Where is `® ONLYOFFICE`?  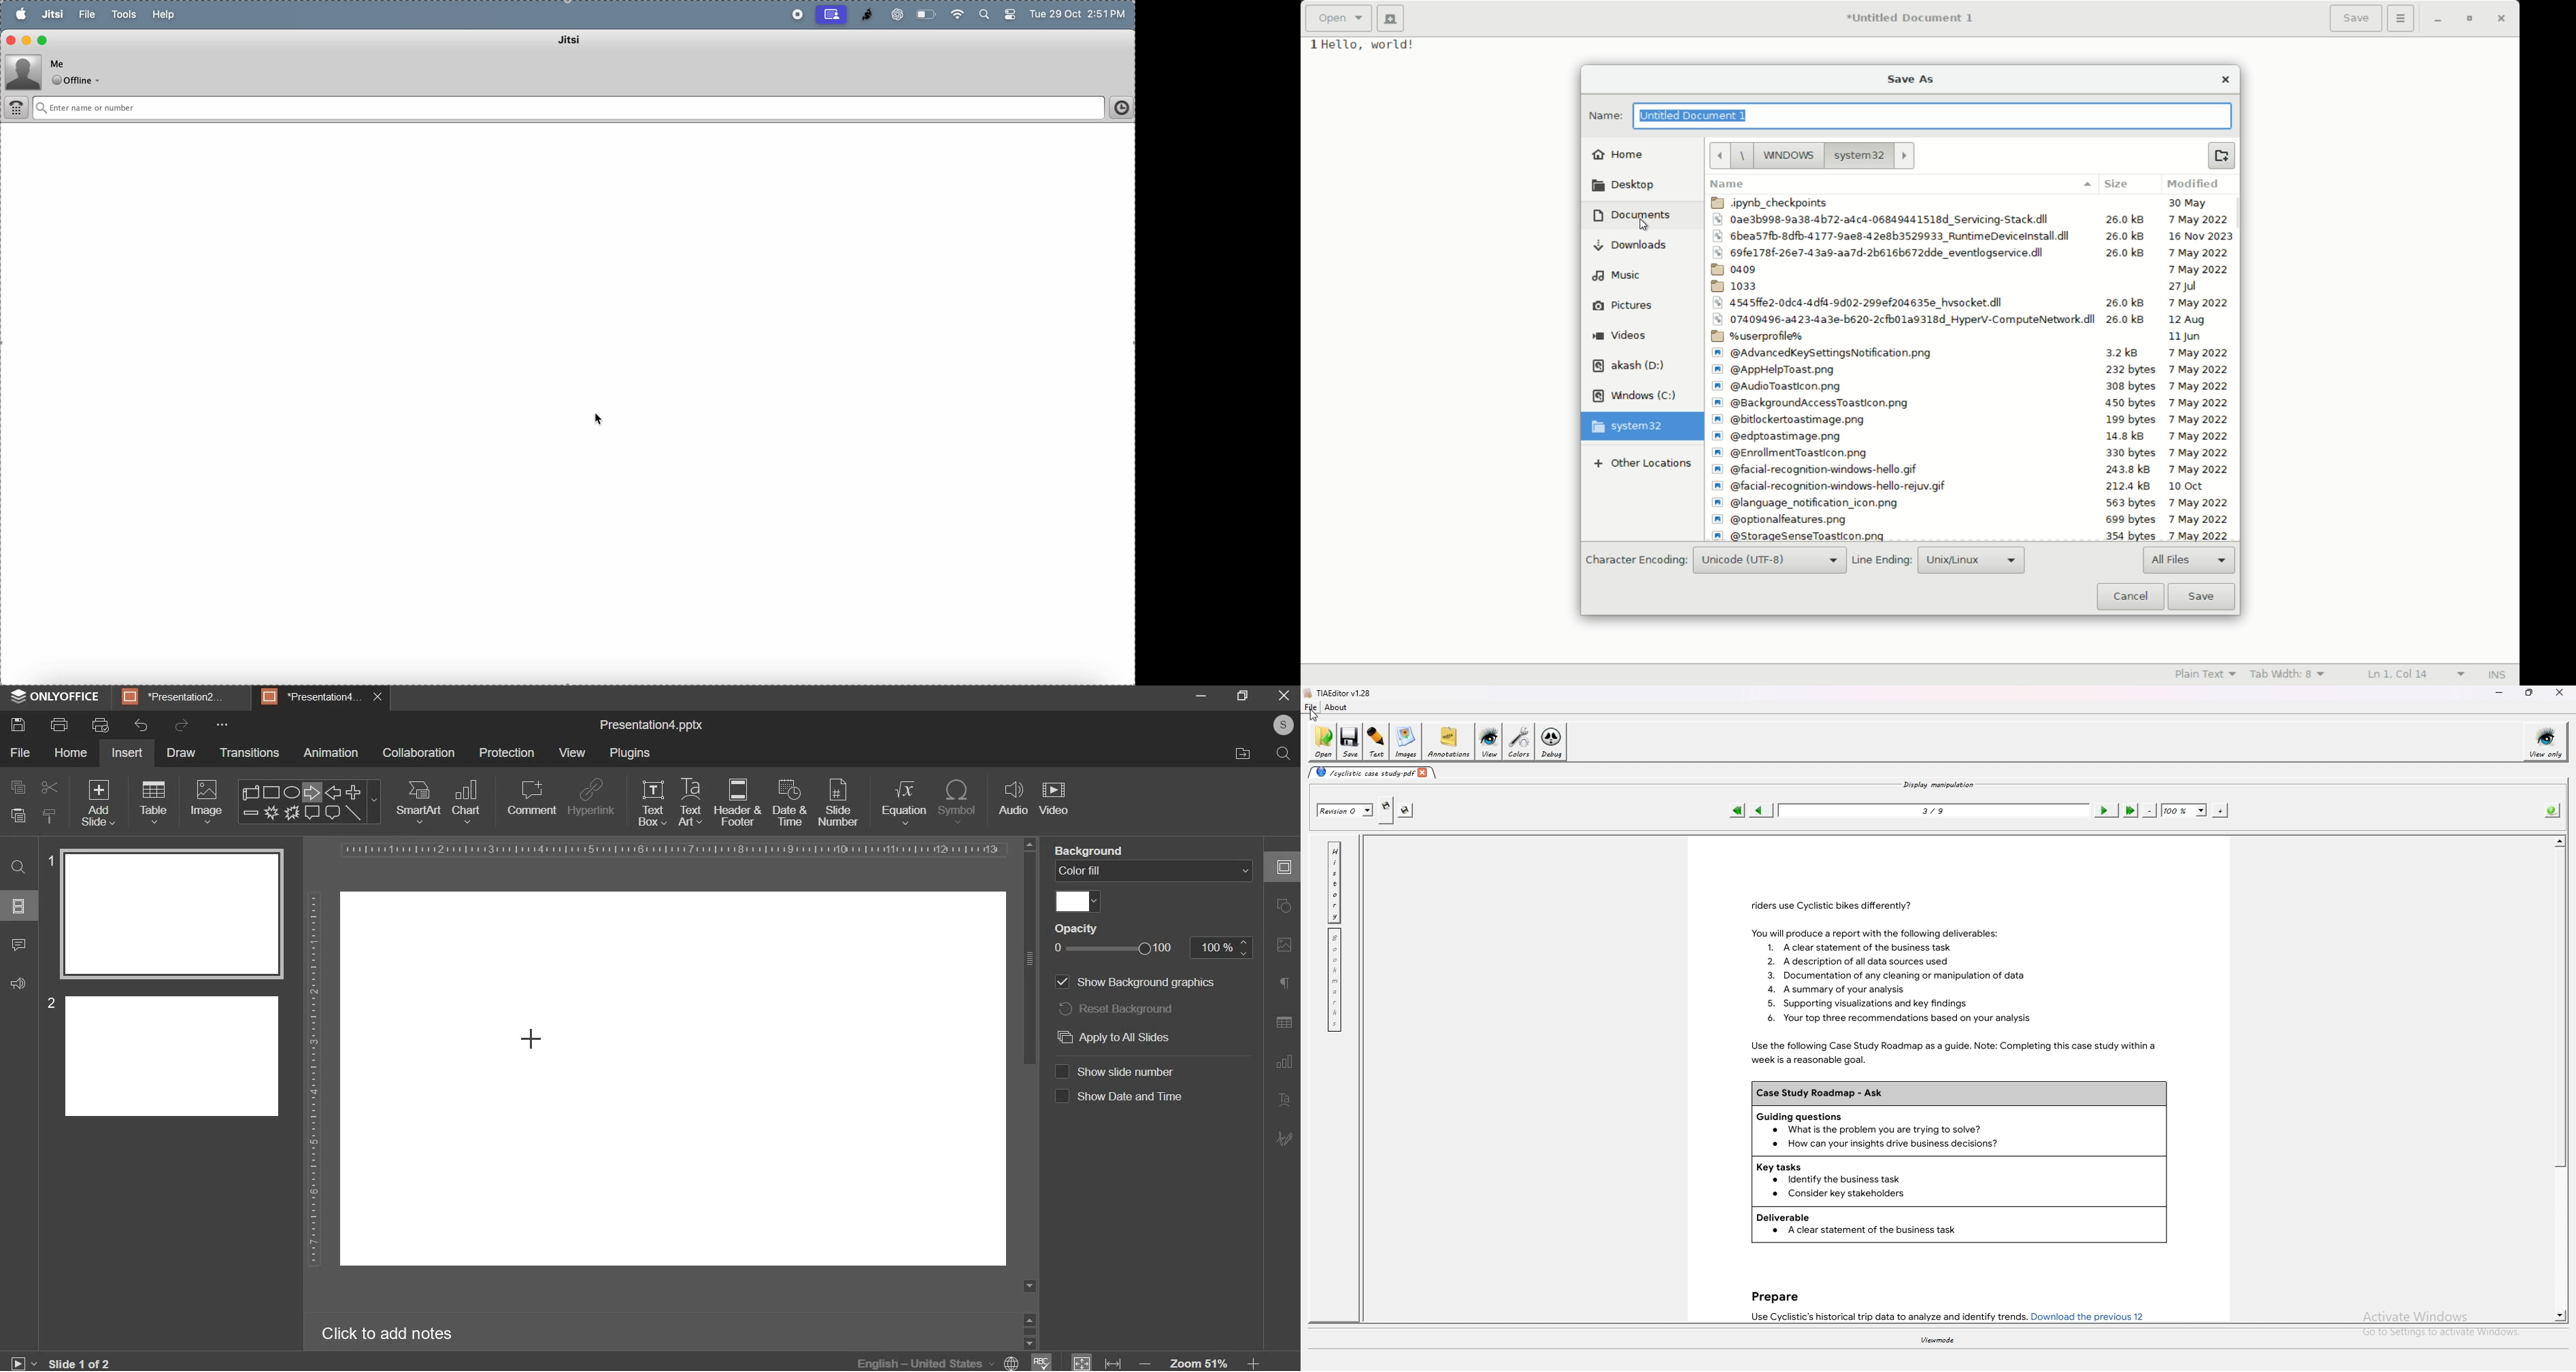 ® ONLYOFFICE is located at coordinates (57, 697).